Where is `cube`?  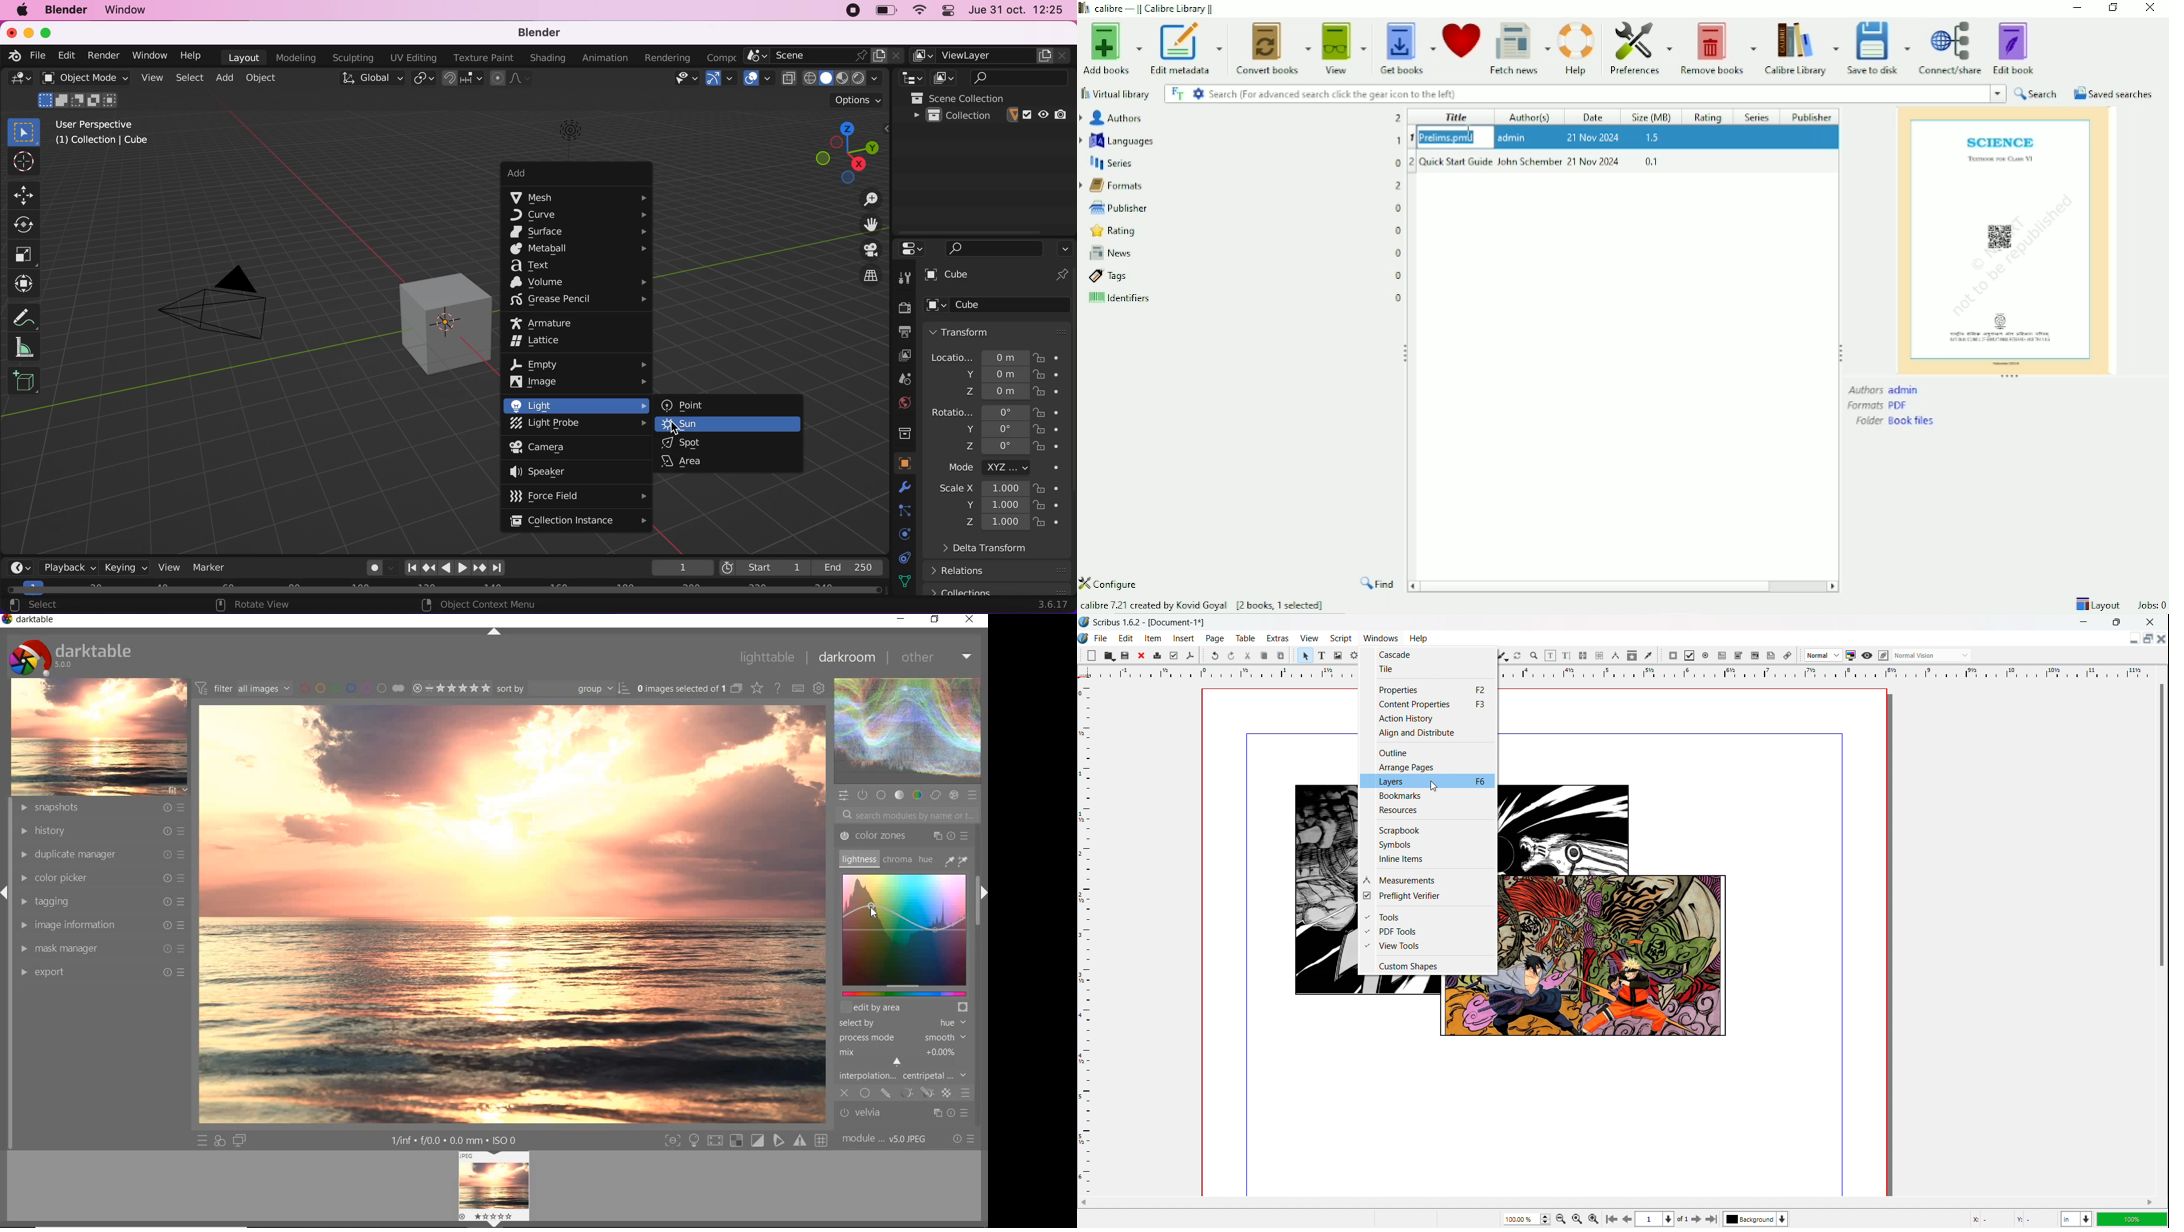 cube is located at coordinates (999, 306).